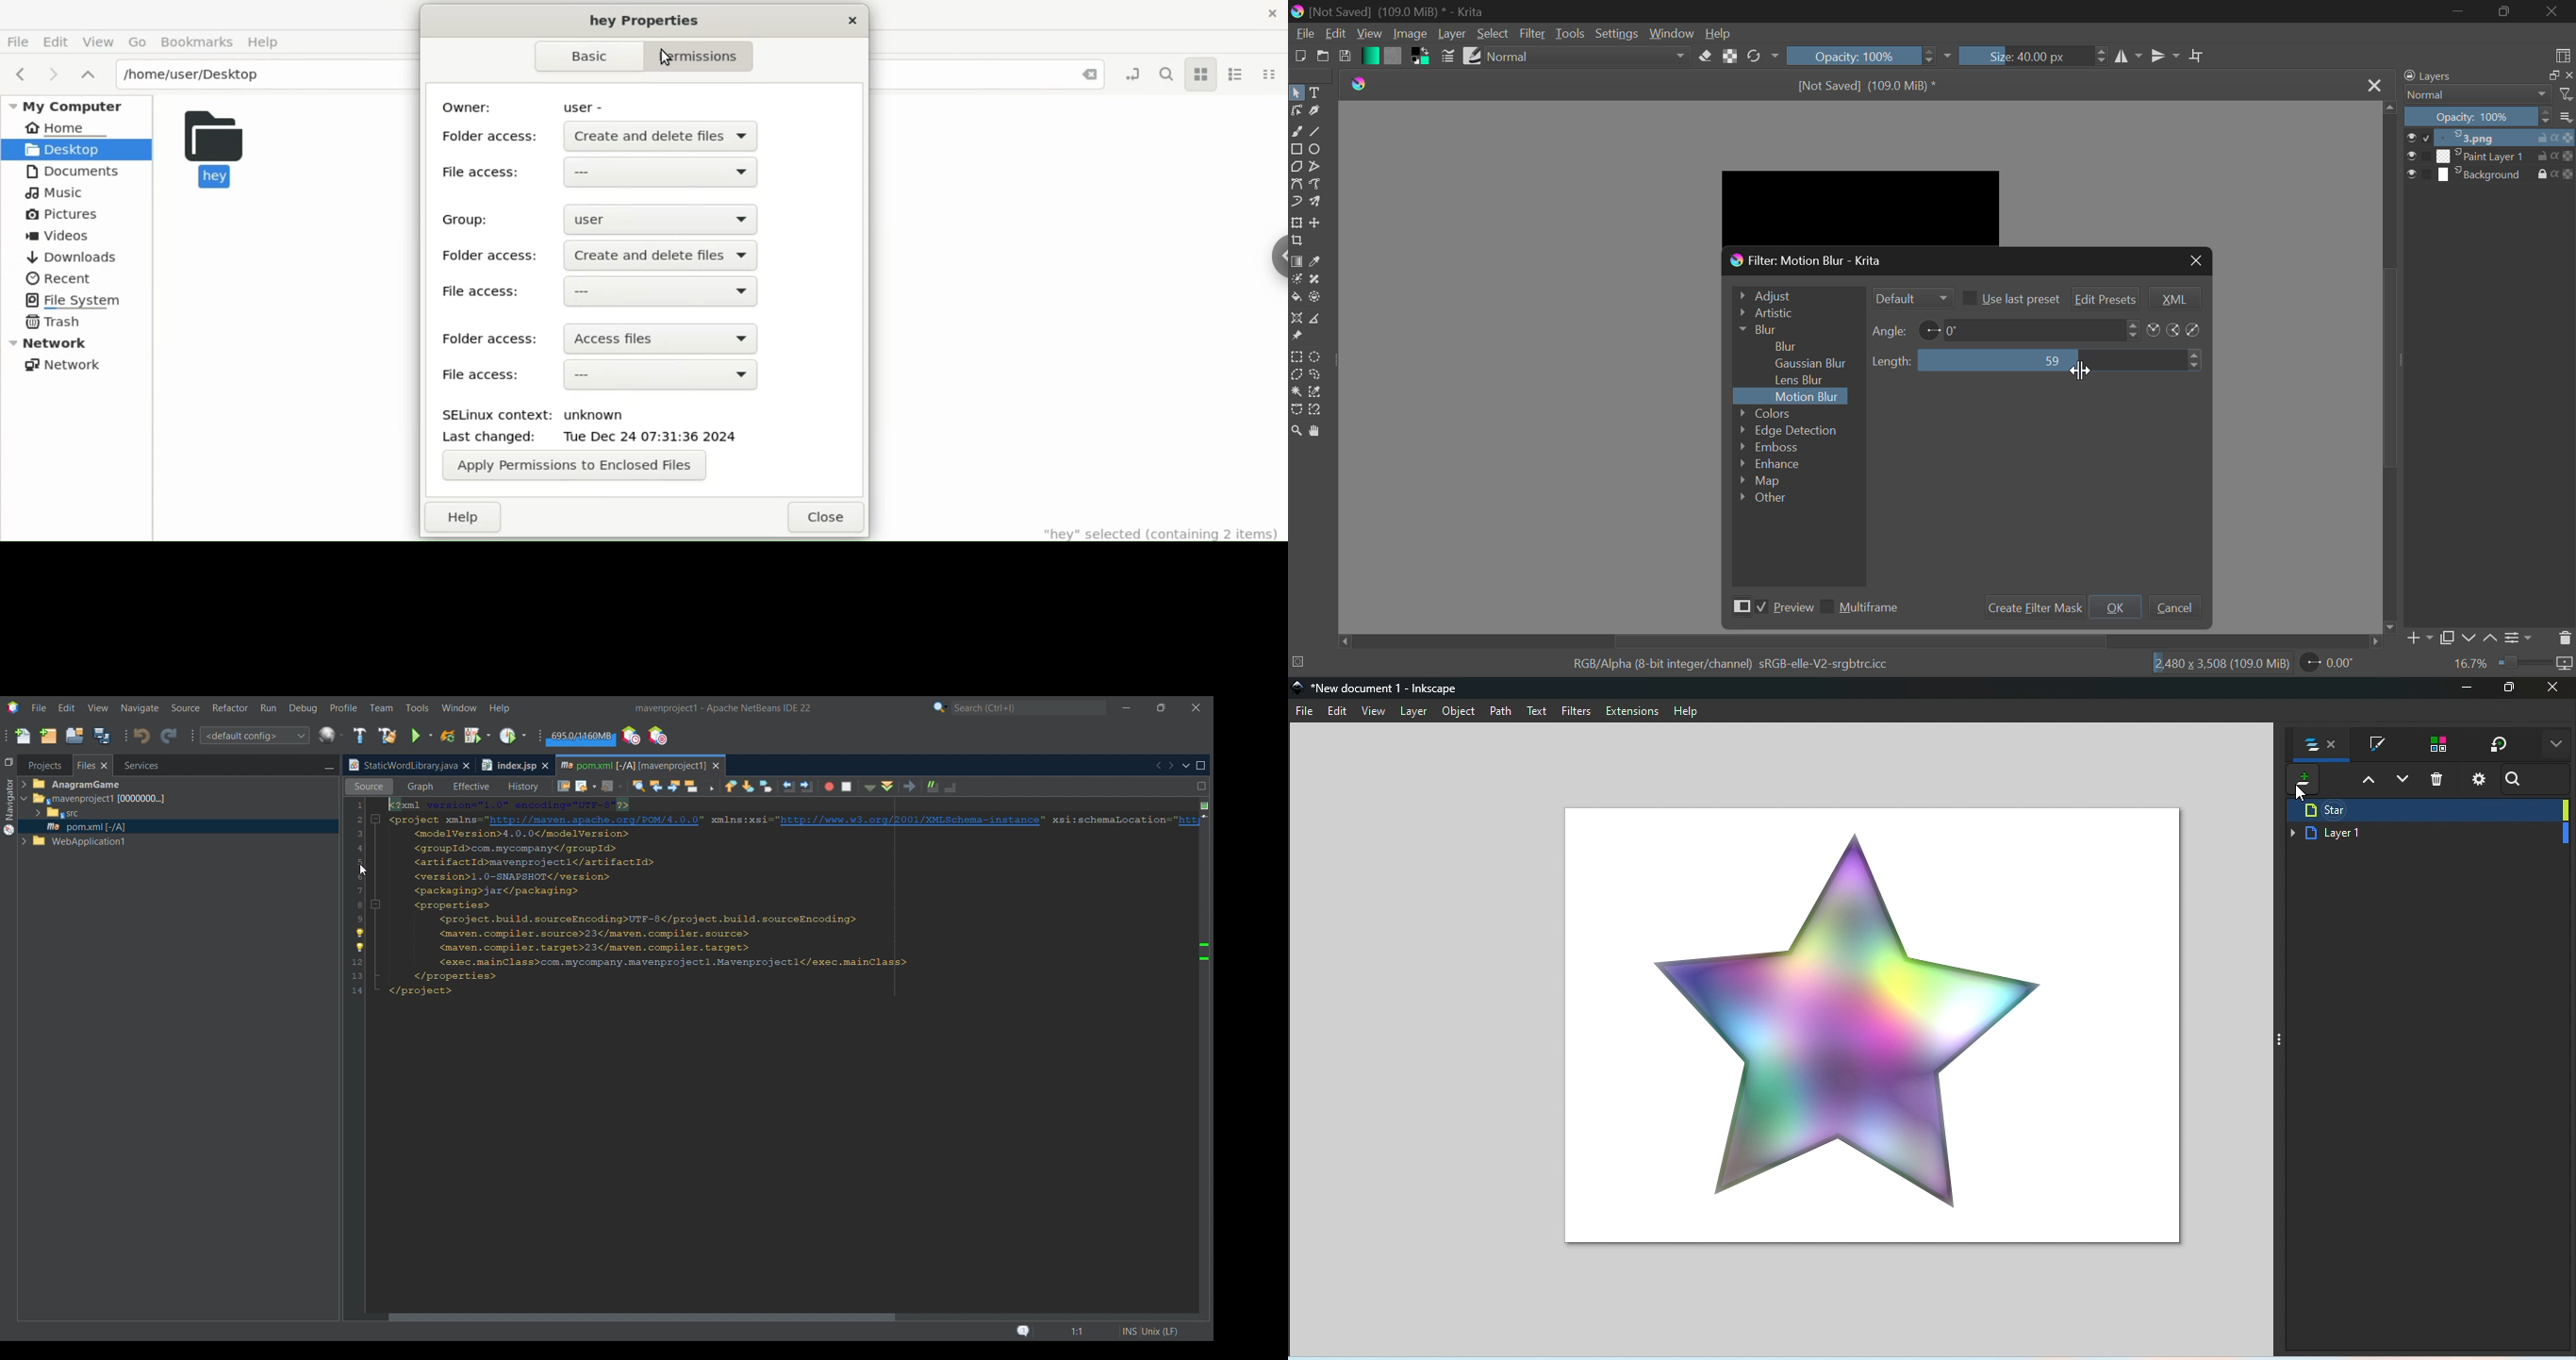 The height and width of the screenshot is (1372, 2576). What do you see at coordinates (2521, 637) in the screenshot?
I see `Settings` at bounding box center [2521, 637].